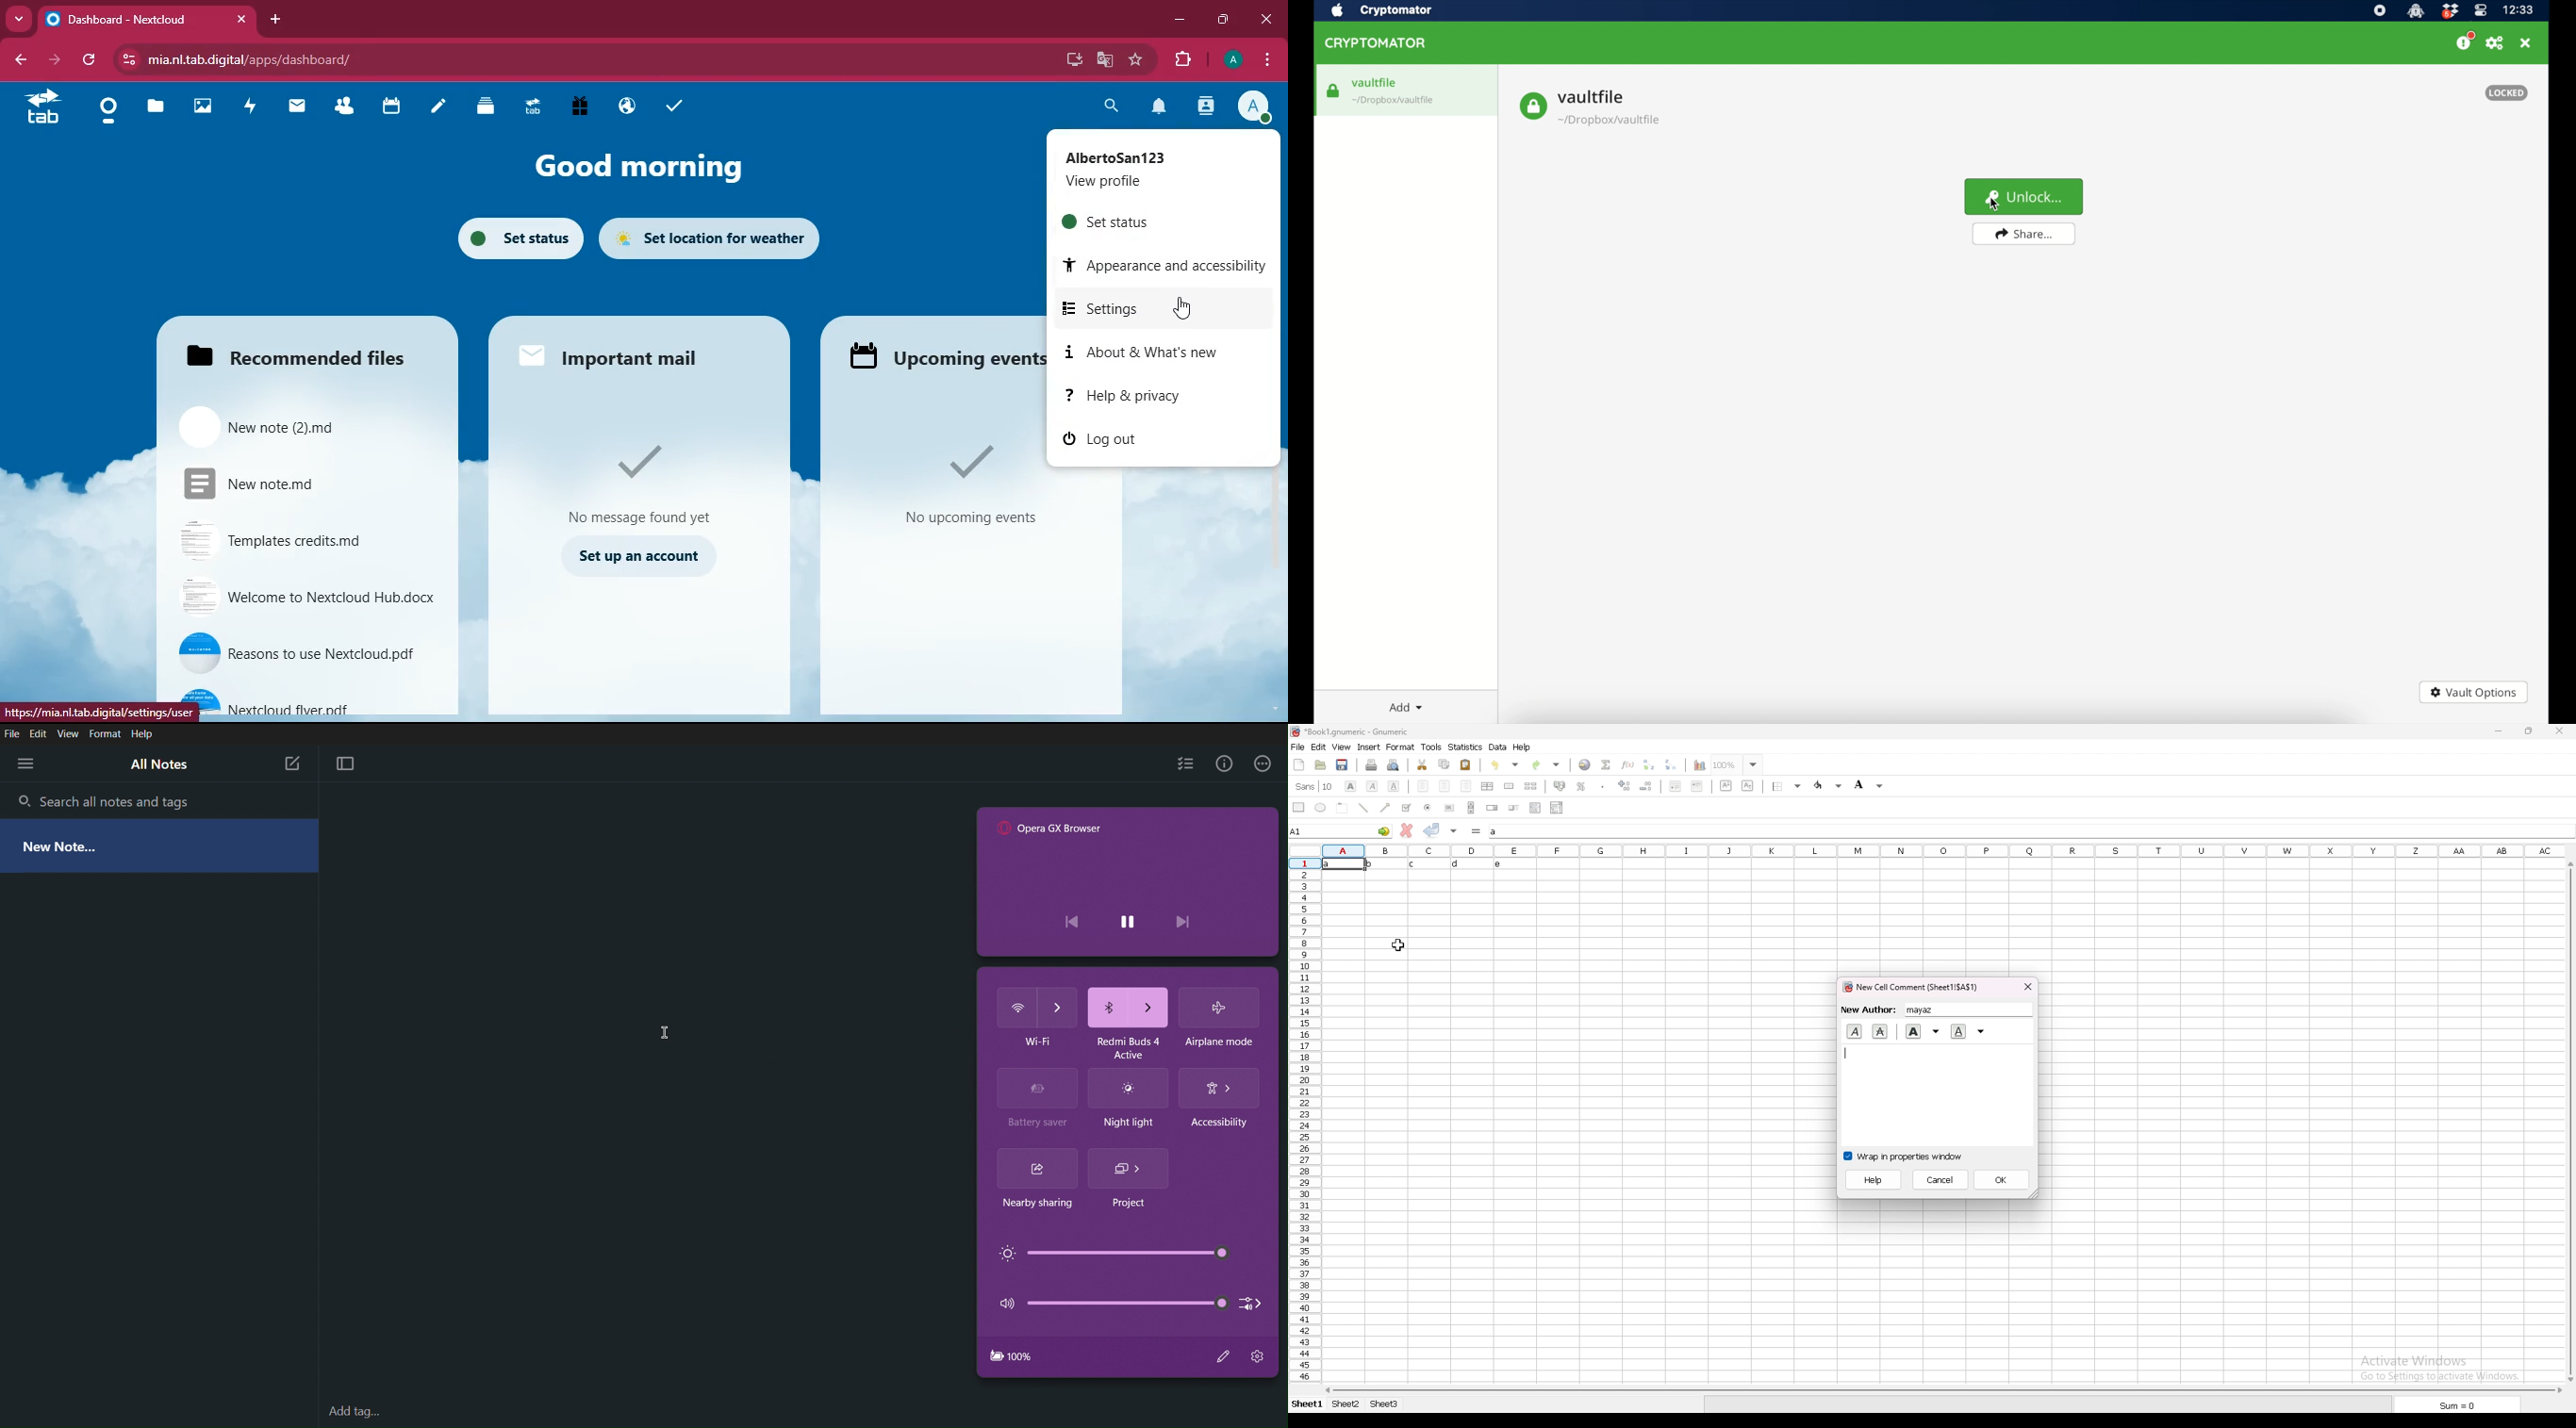 This screenshot has height=1428, width=2576. What do you see at coordinates (1432, 830) in the screenshot?
I see `accept change` at bounding box center [1432, 830].